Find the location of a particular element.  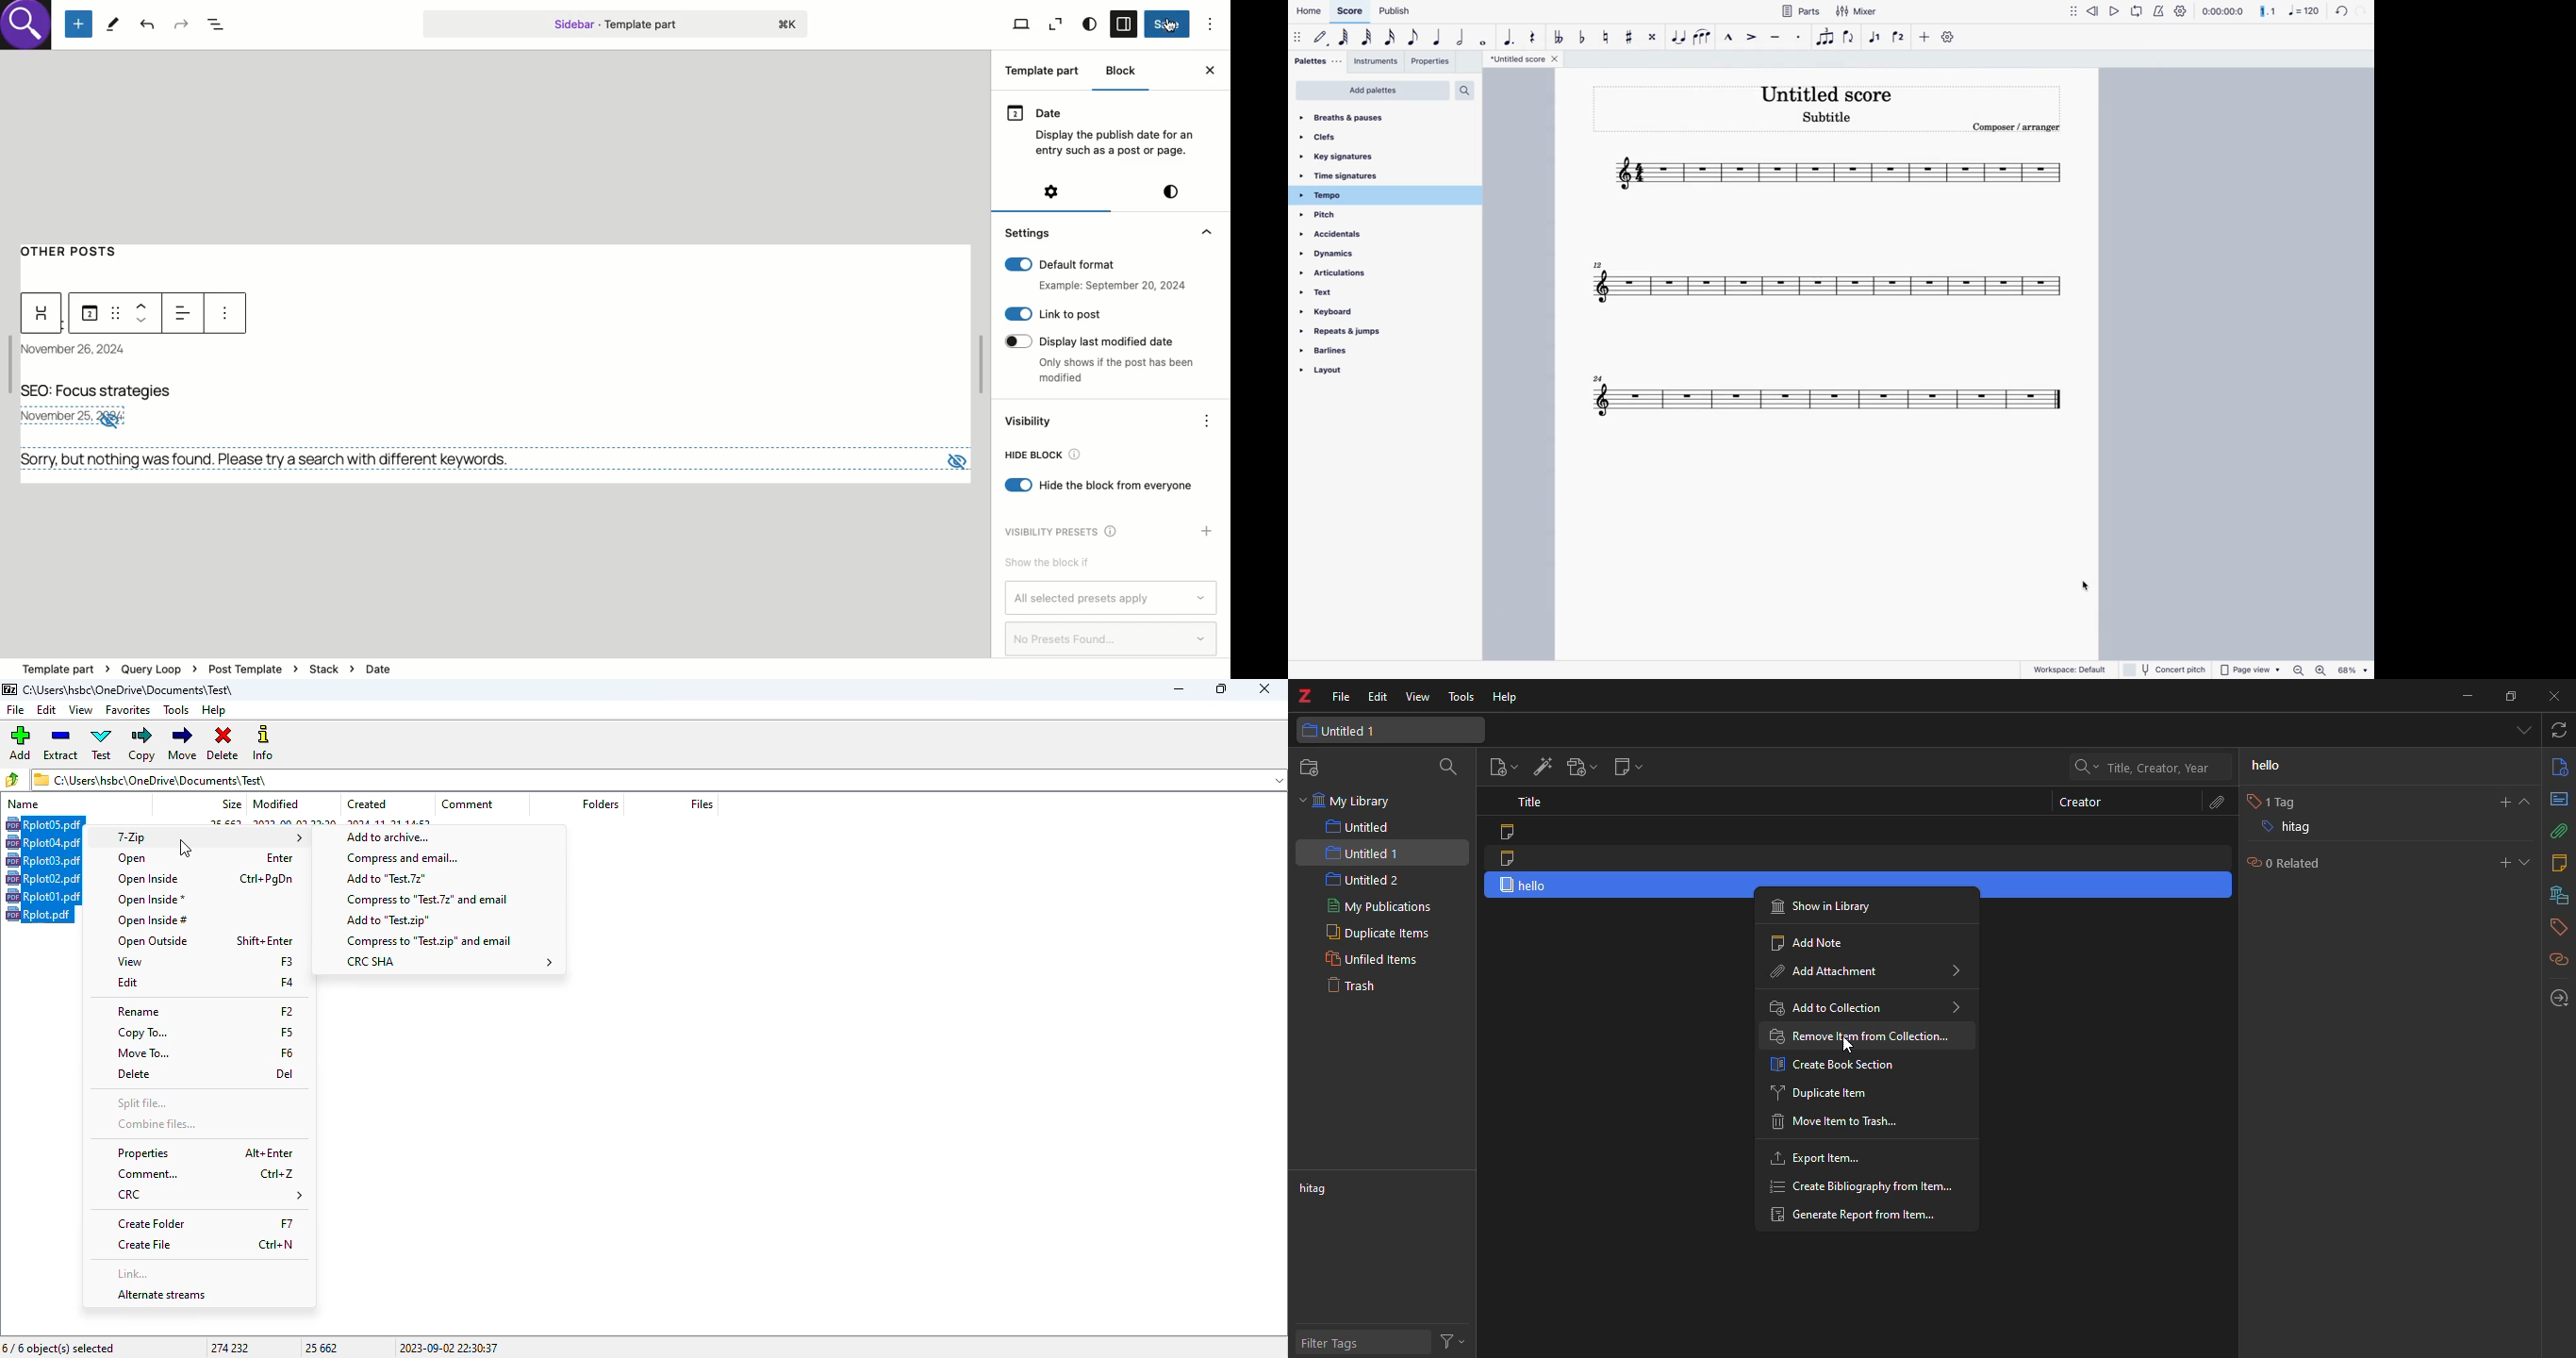

view is located at coordinates (81, 709).